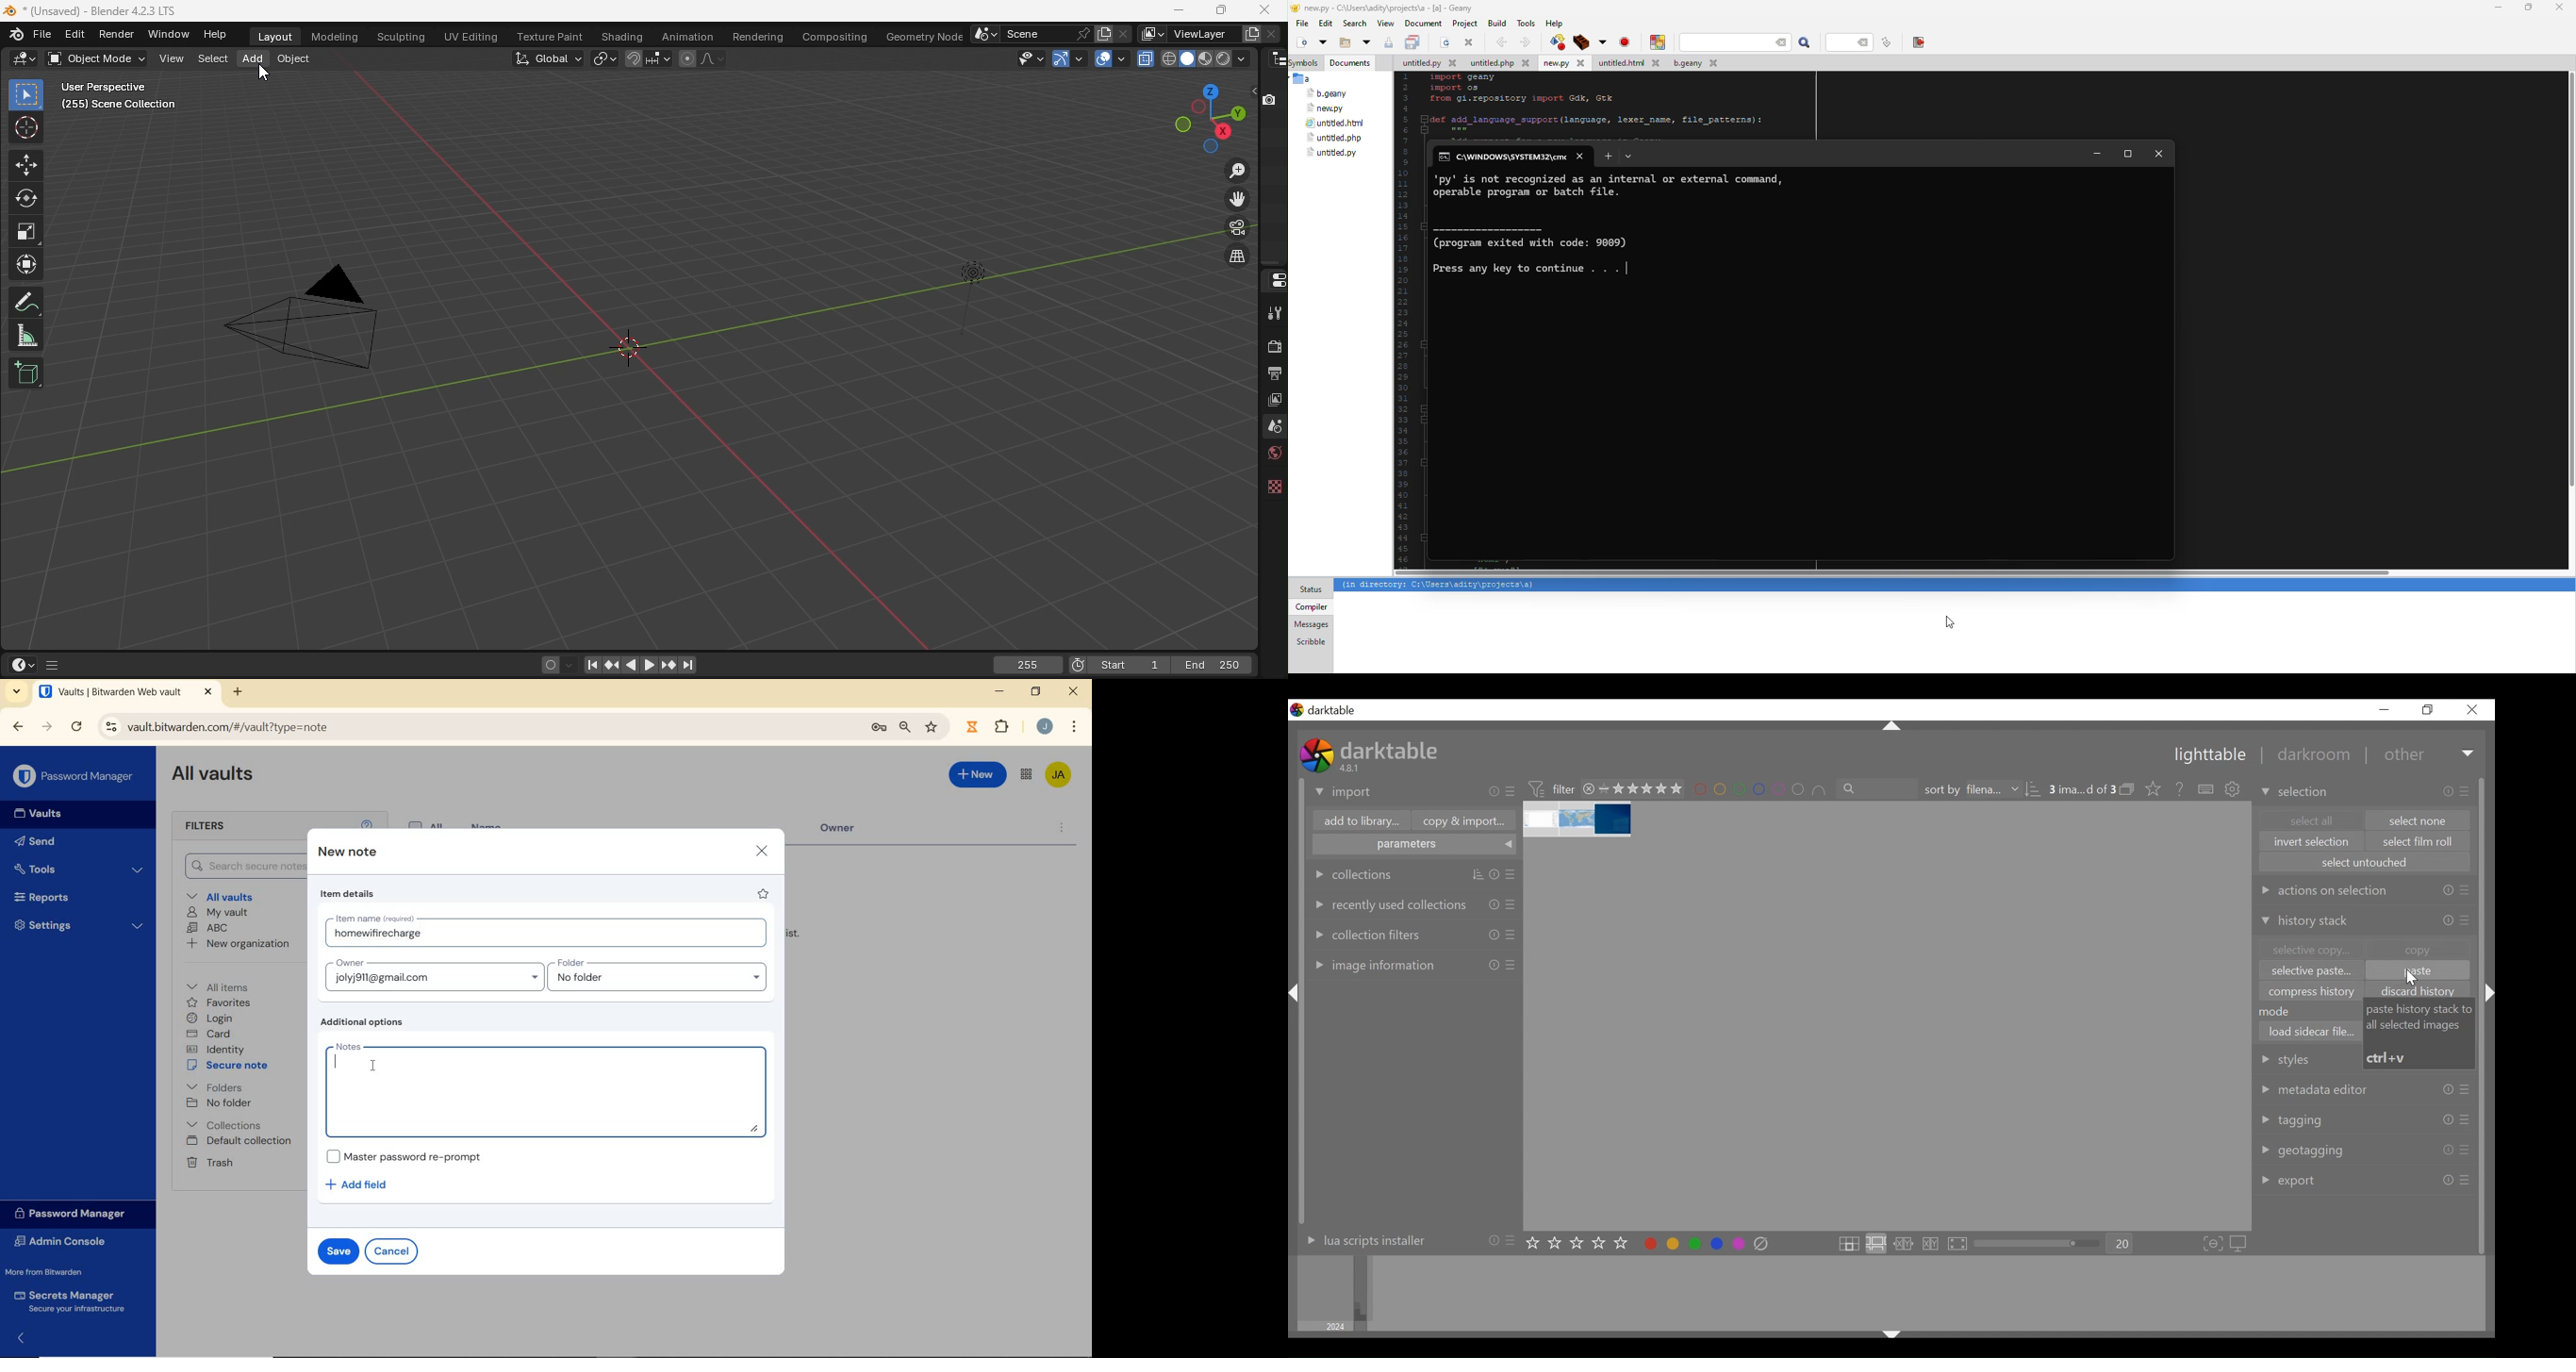 This screenshot has height=1372, width=2576. I want to click on back, so click(1501, 42).